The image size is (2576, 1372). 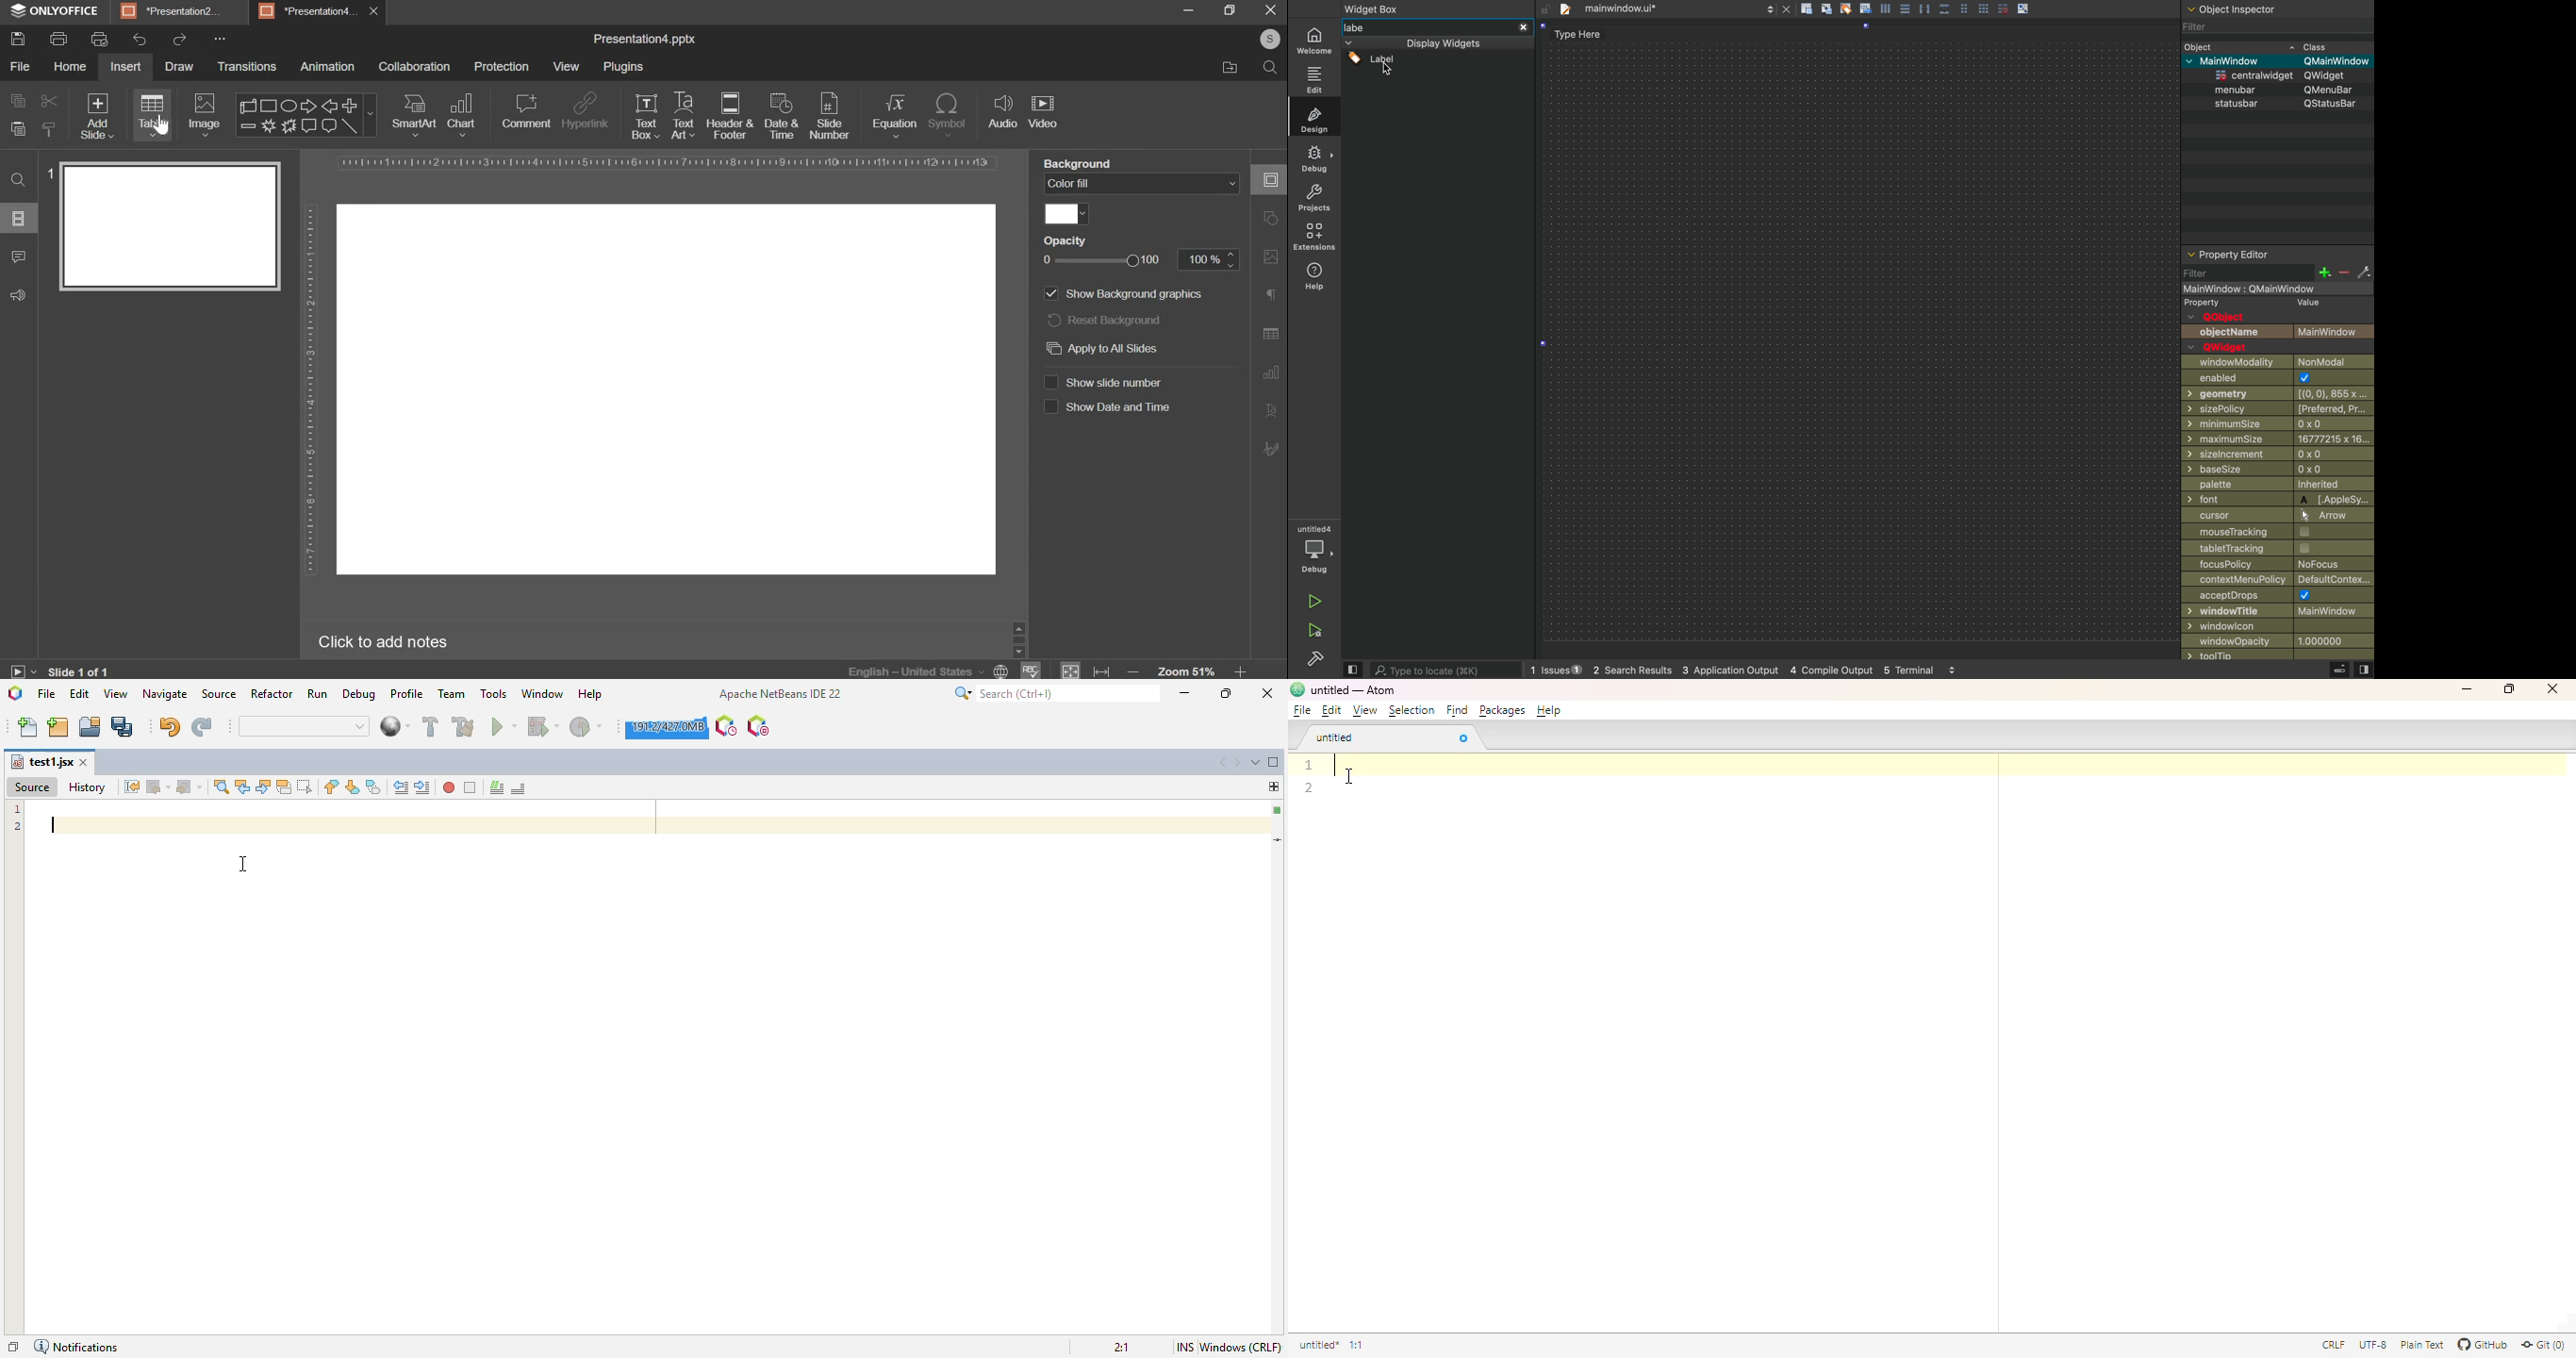 I want to click on , so click(x=2274, y=289).